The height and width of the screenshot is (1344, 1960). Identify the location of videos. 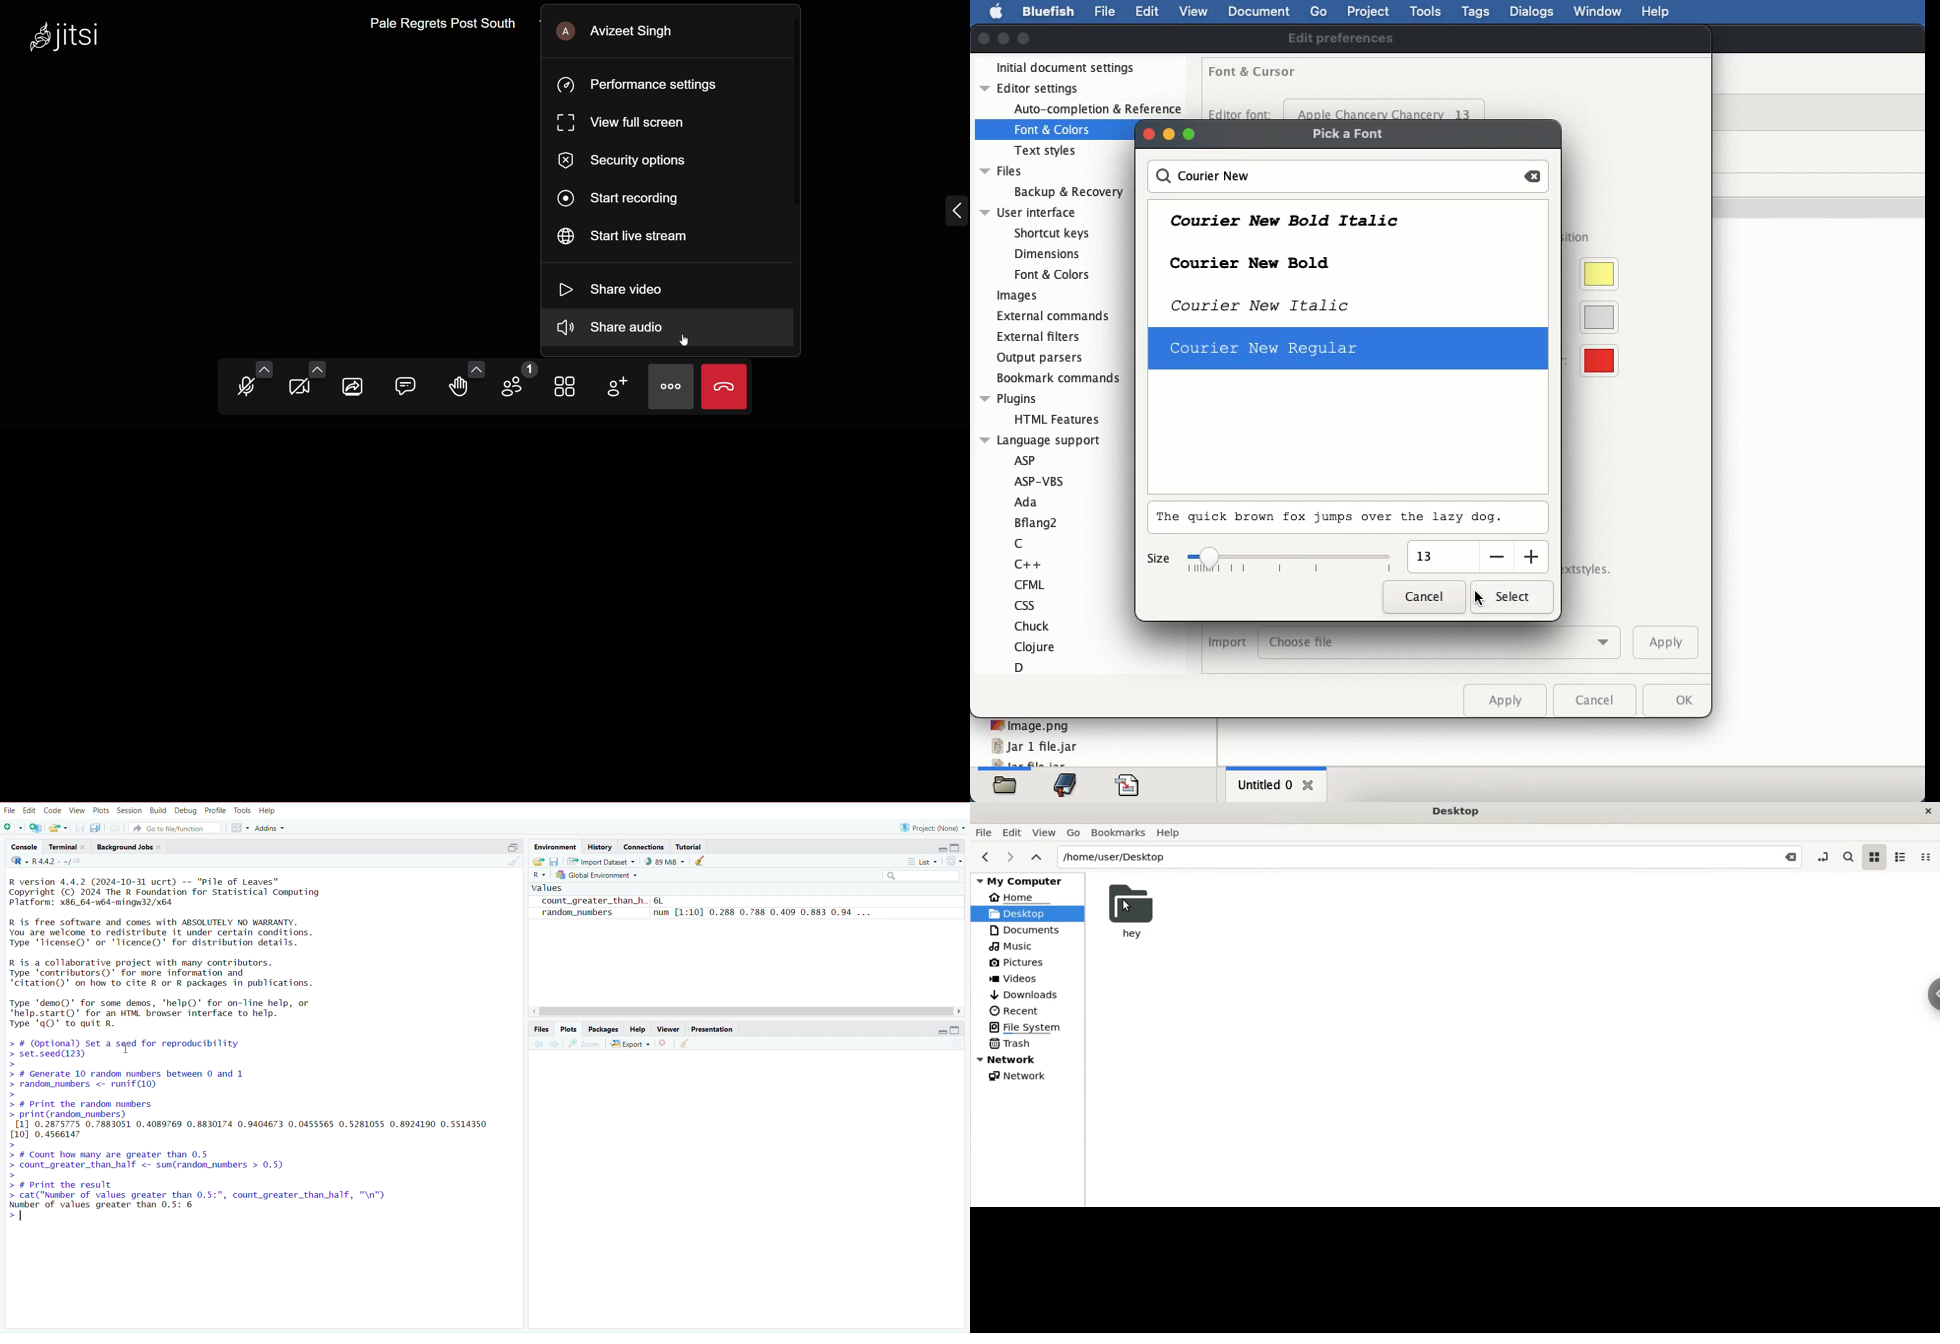
(1016, 978).